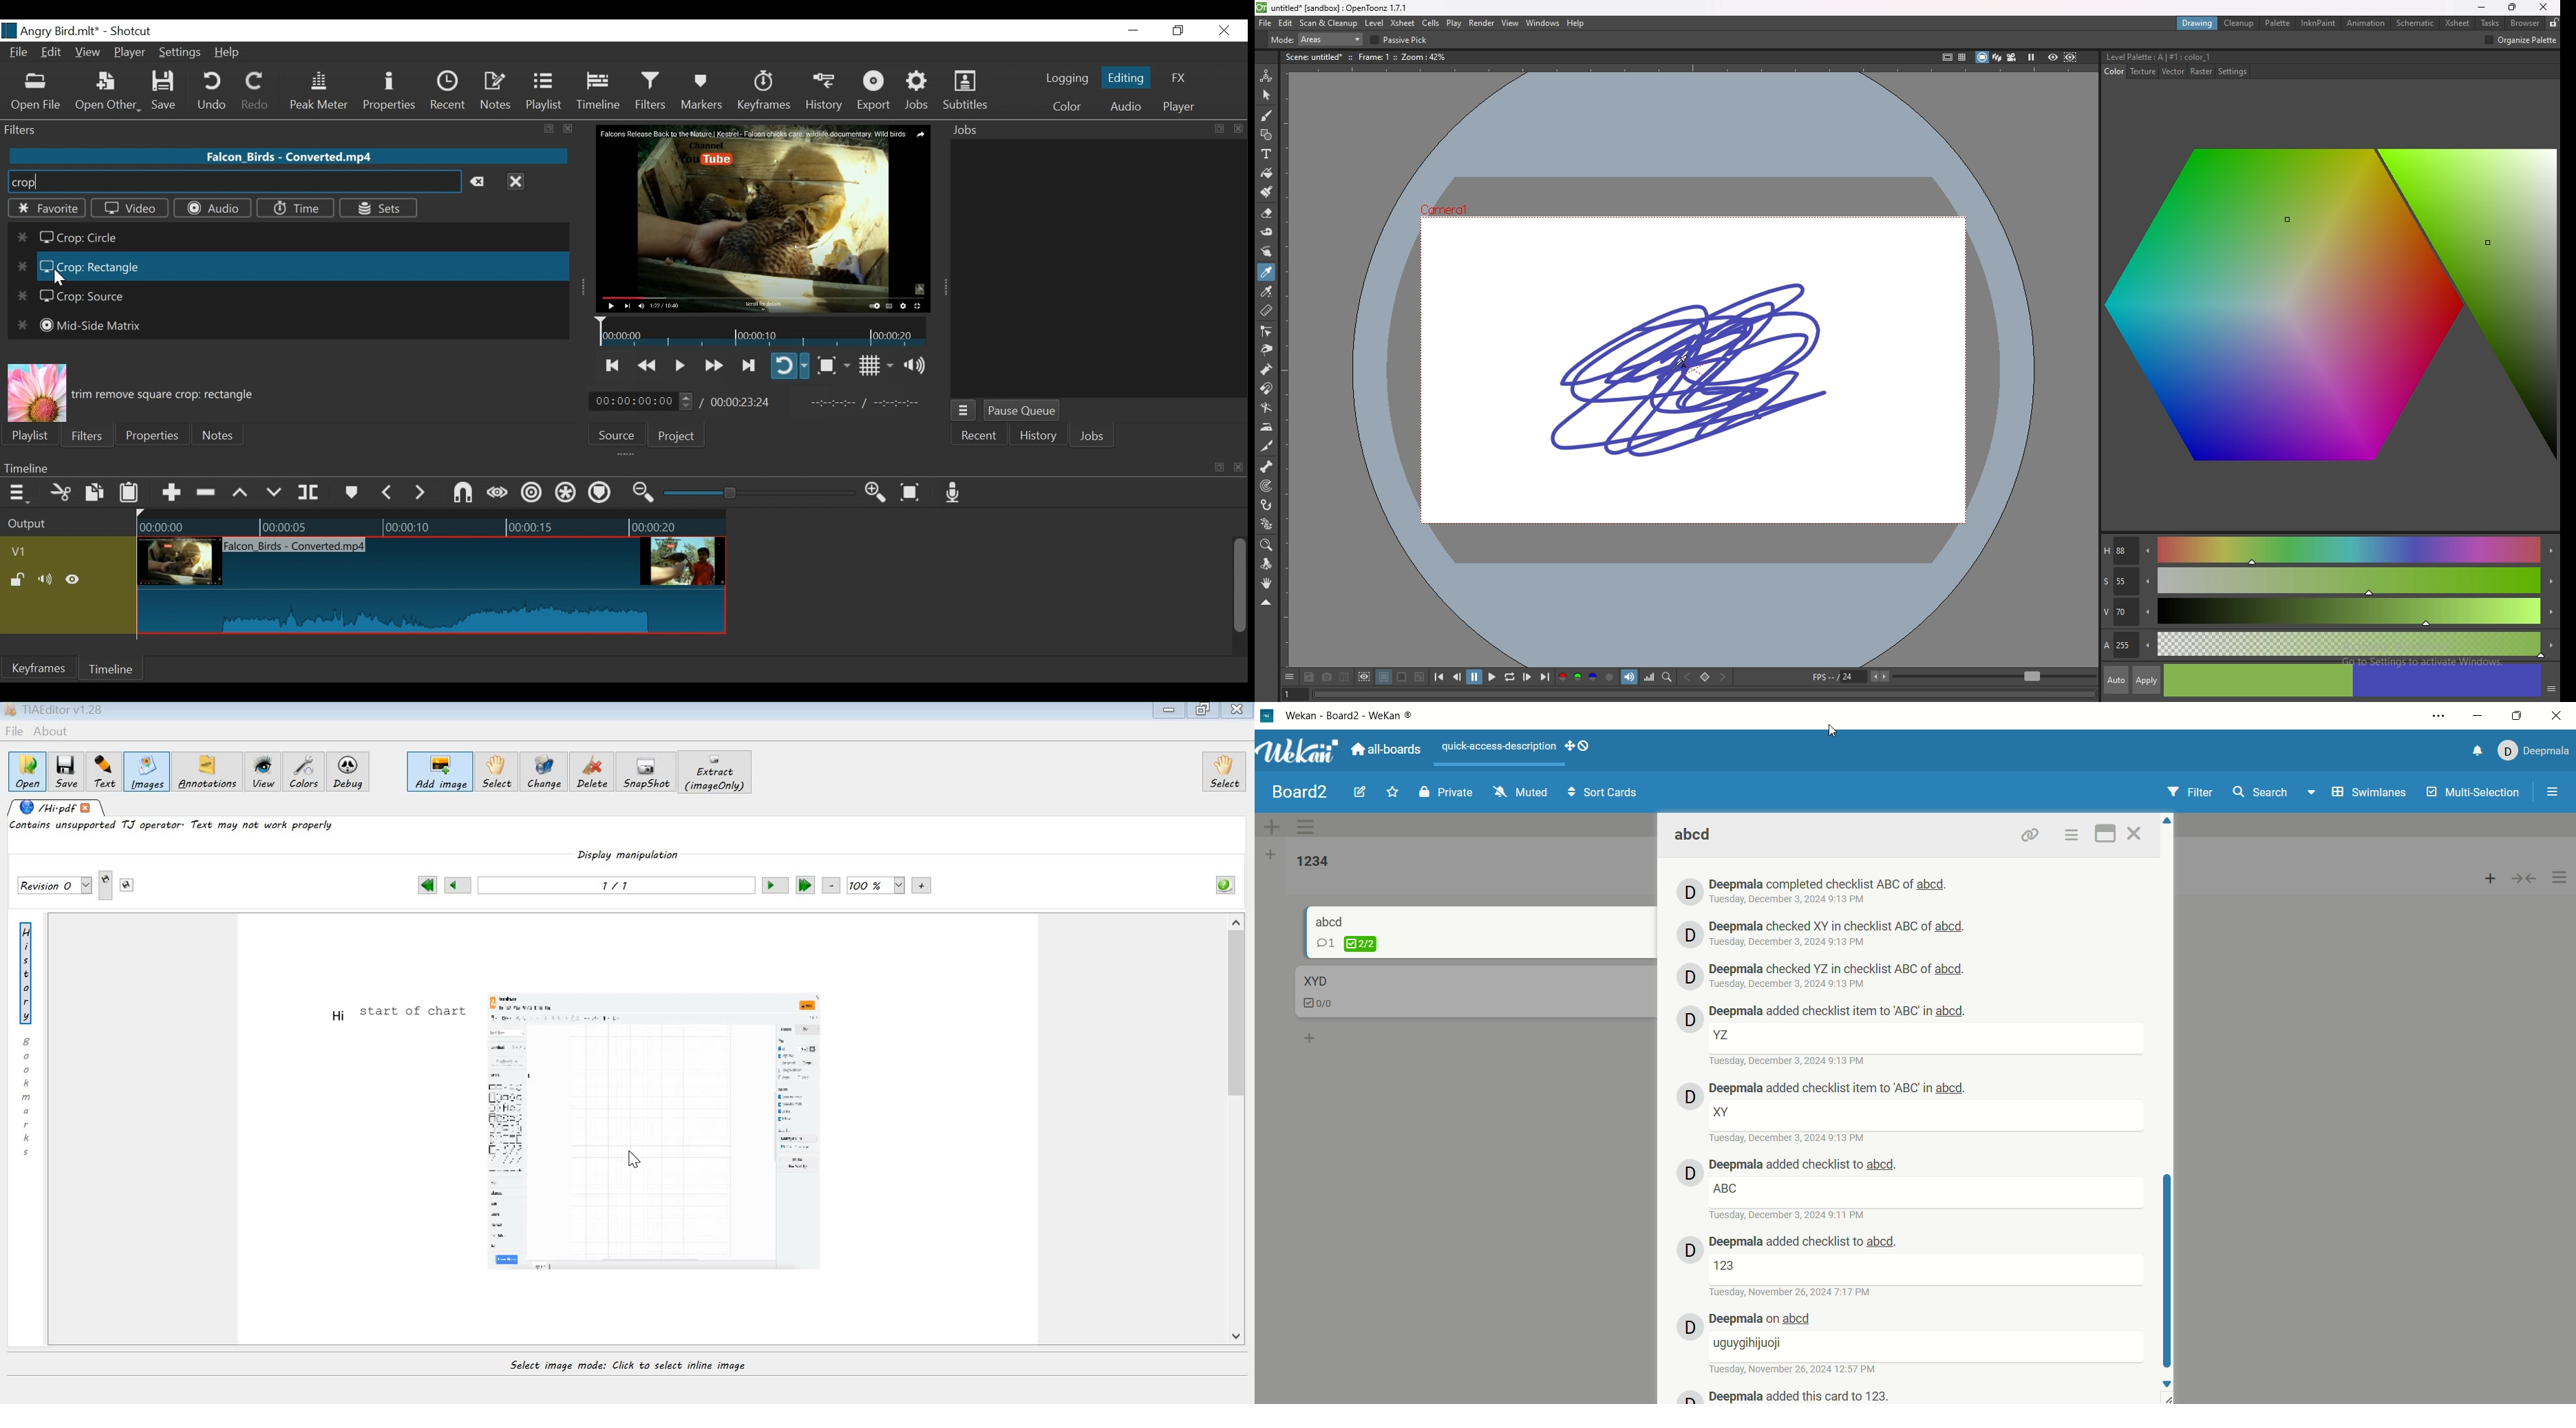  What do you see at coordinates (350, 493) in the screenshot?
I see `Markers` at bounding box center [350, 493].